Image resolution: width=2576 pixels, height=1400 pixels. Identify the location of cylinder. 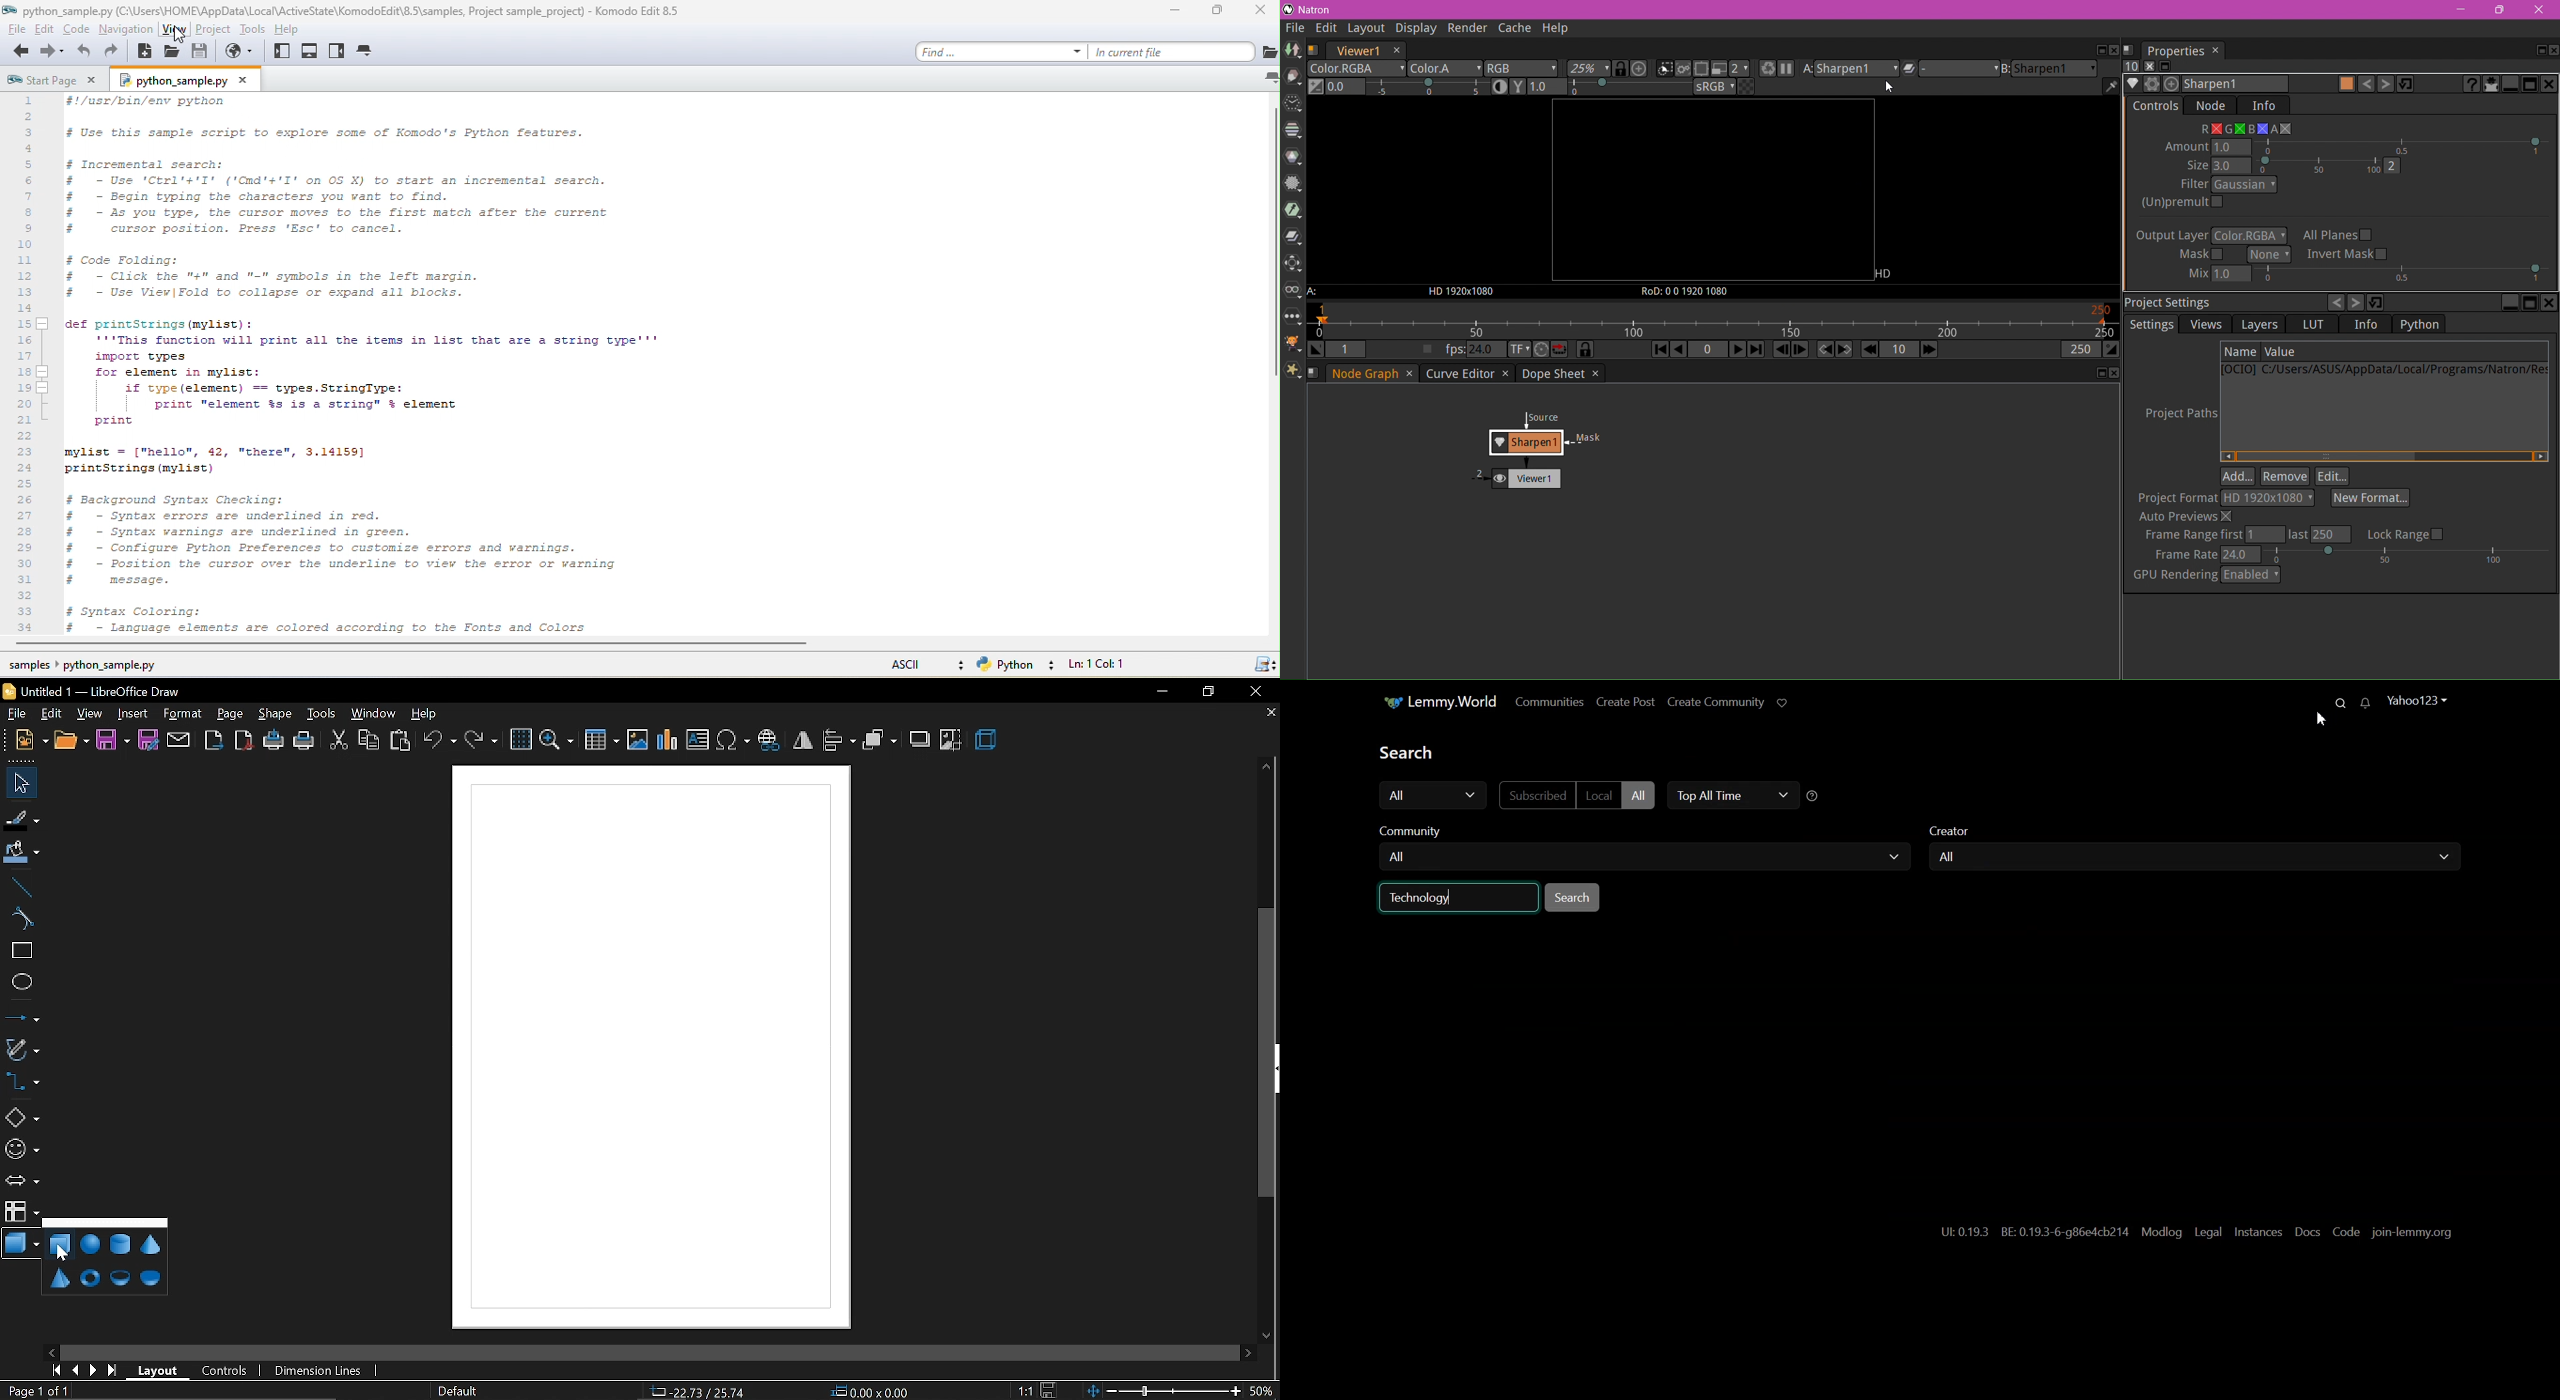
(122, 1243).